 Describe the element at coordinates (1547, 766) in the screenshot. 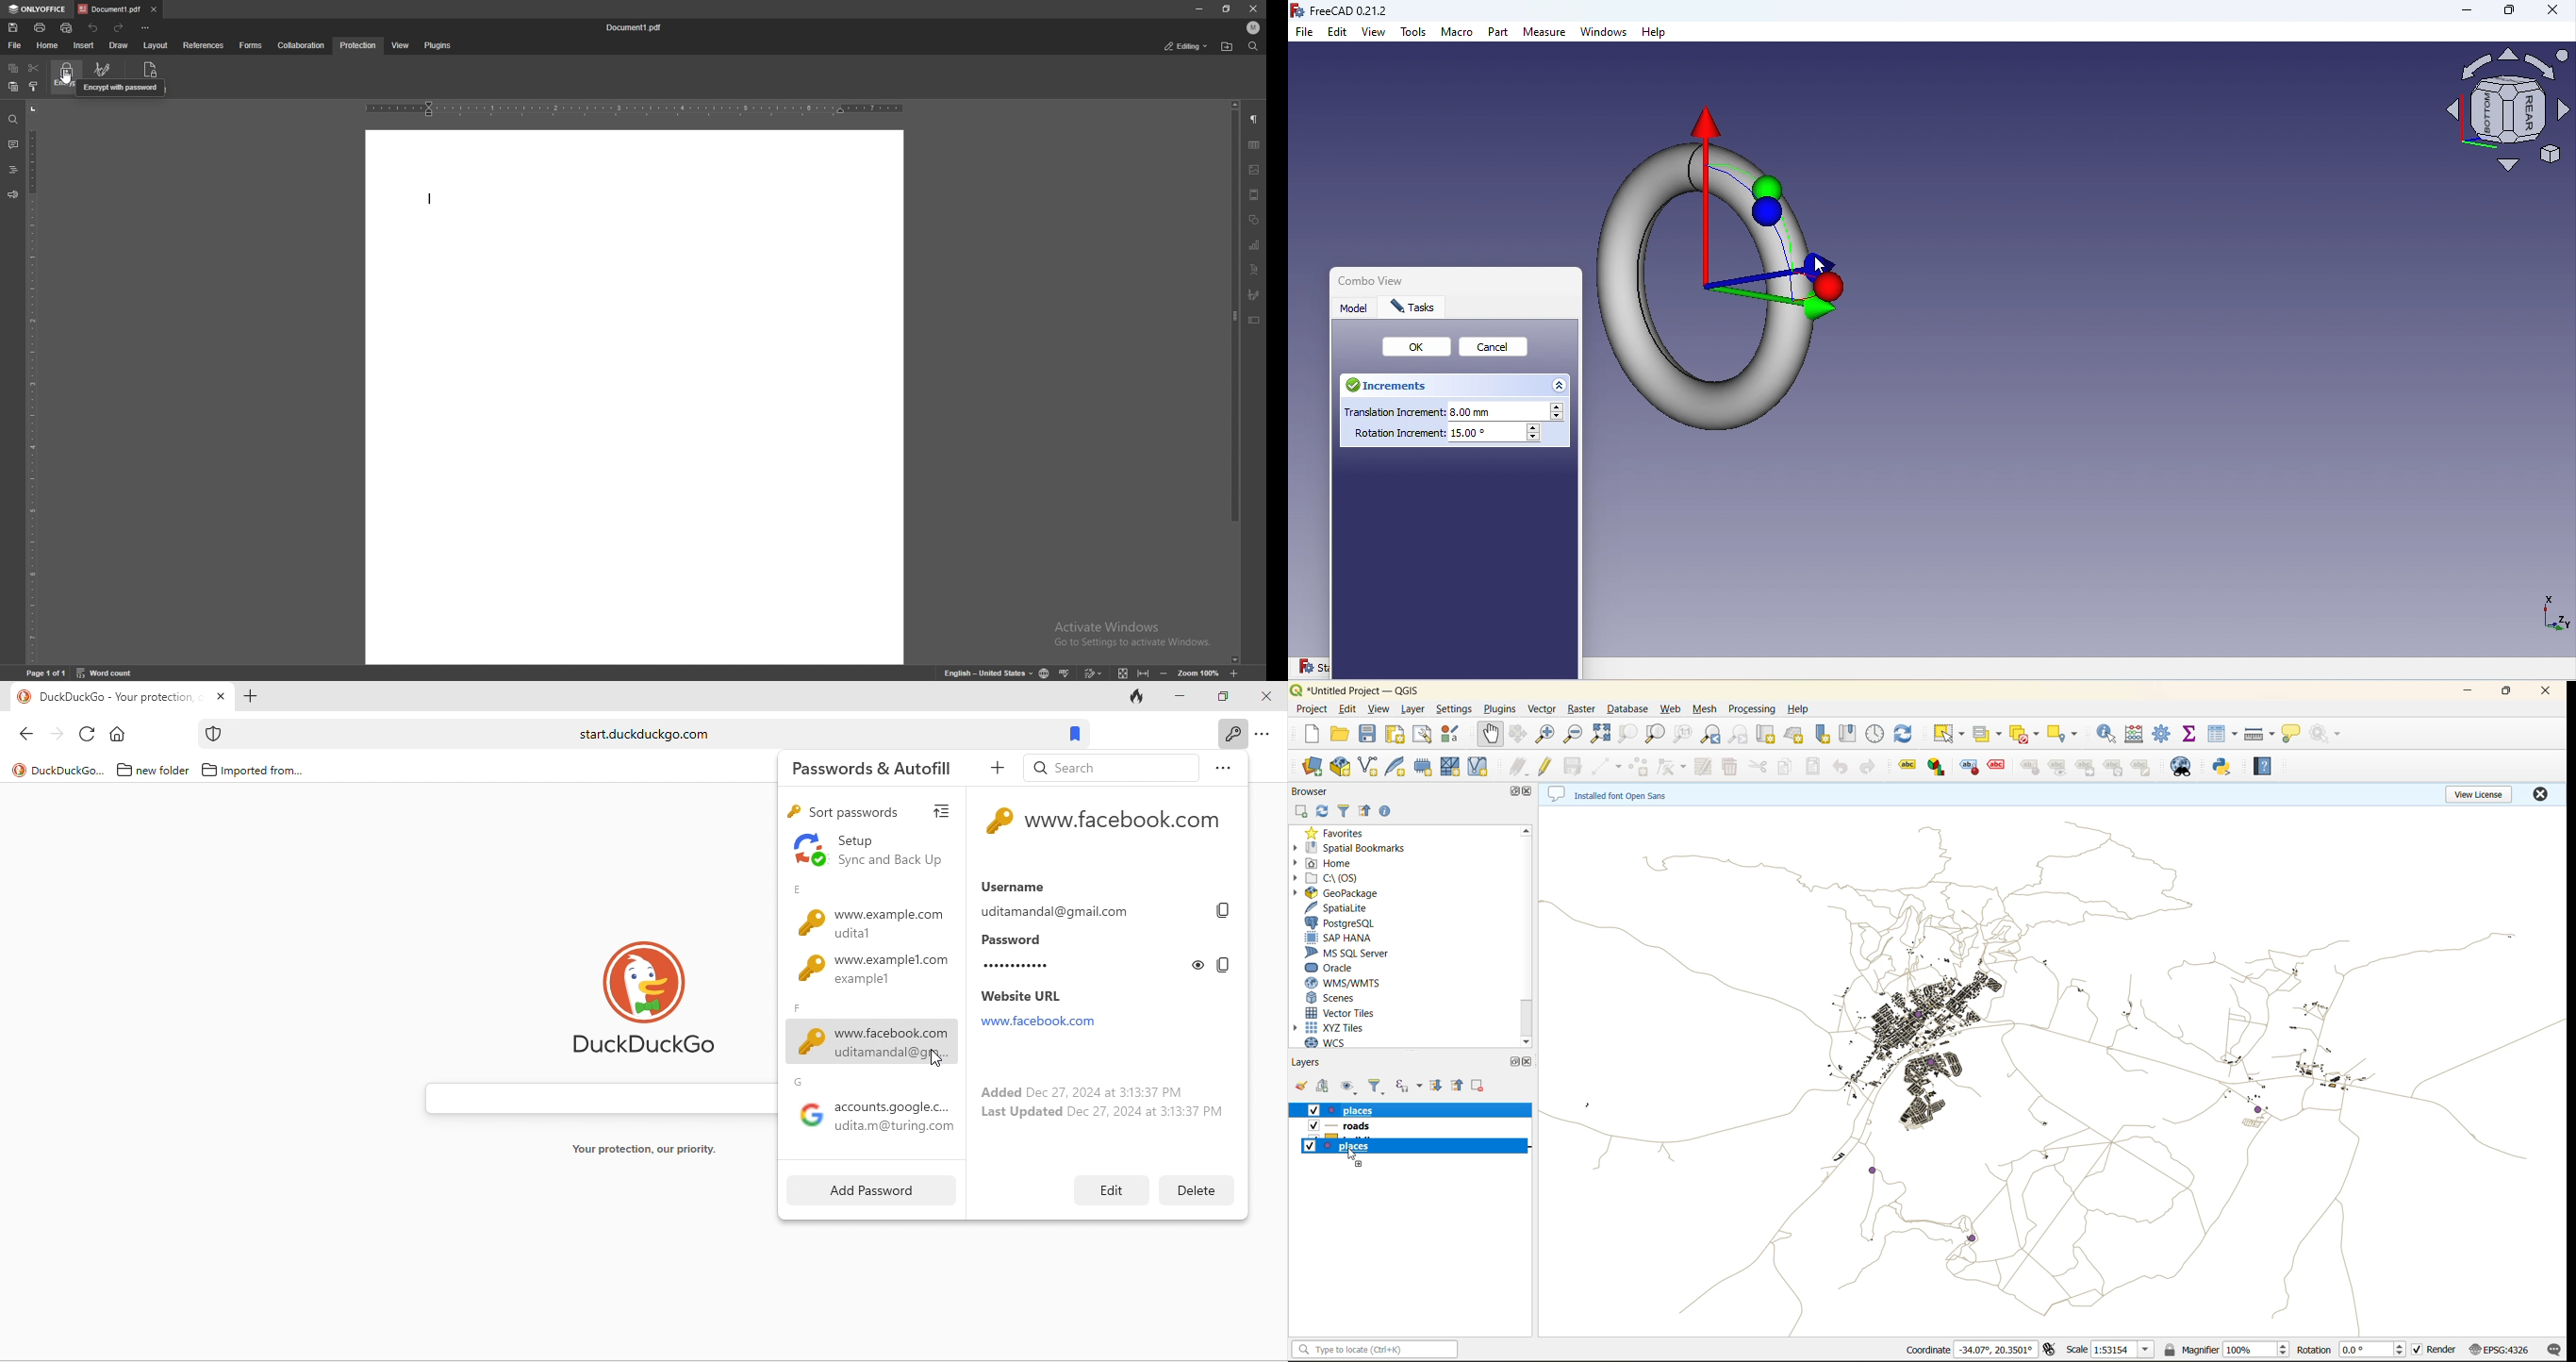

I see `toggle edits` at that location.